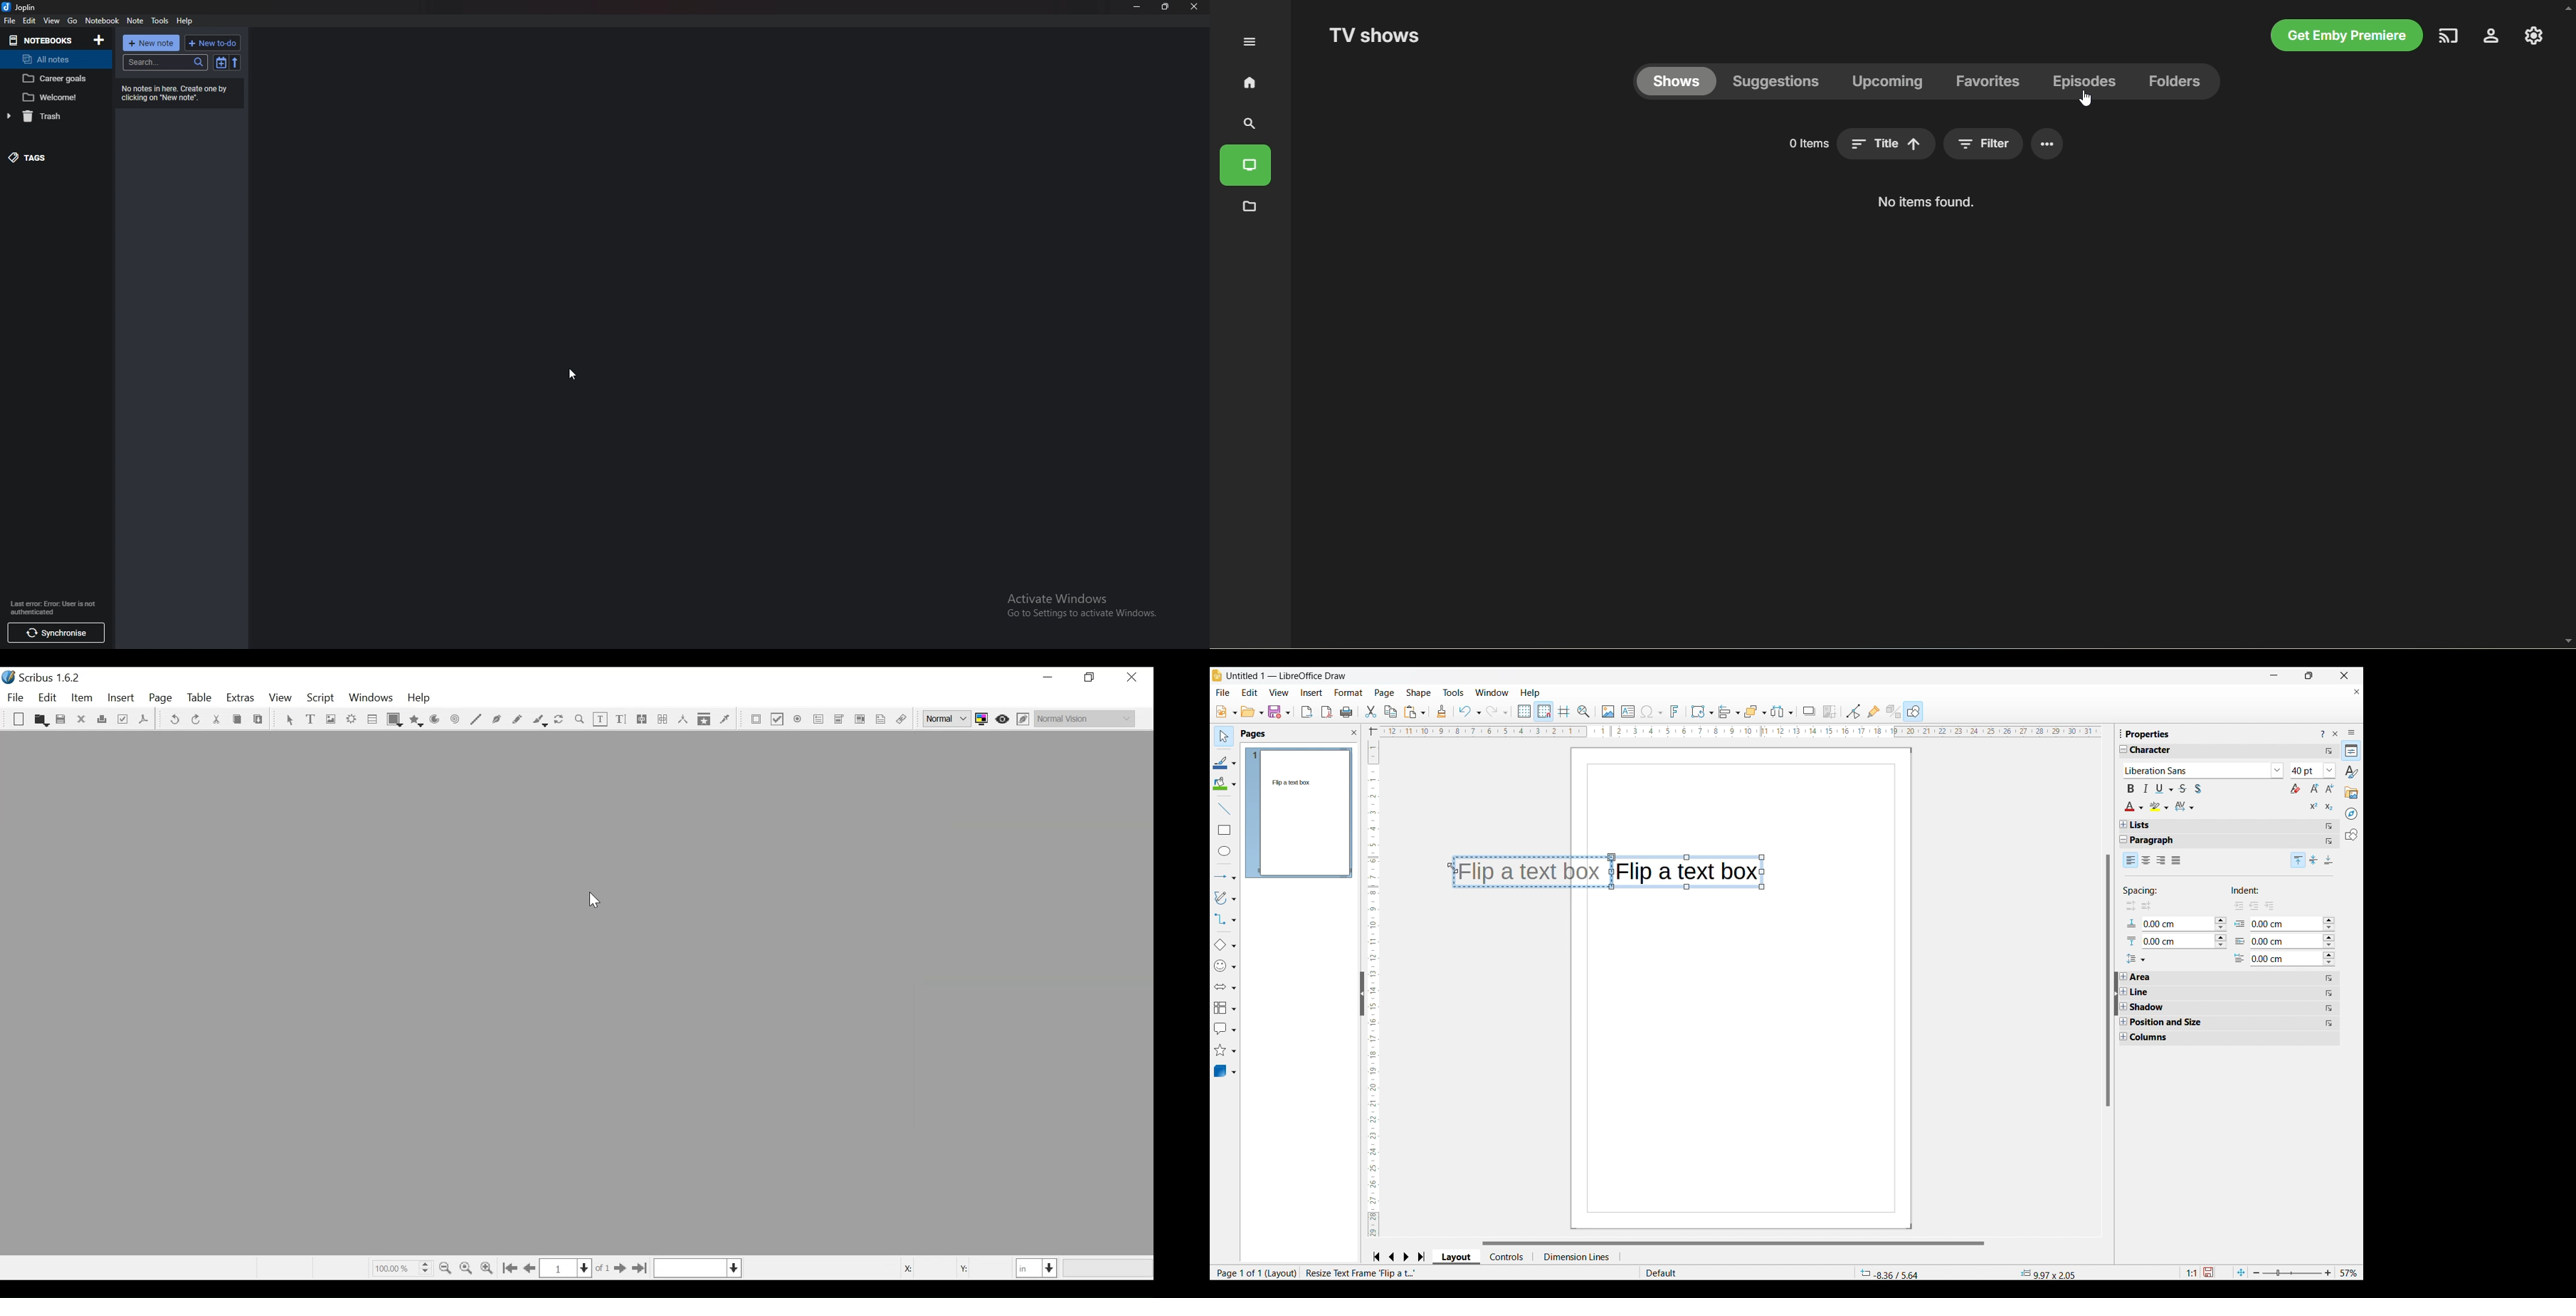 The height and width of the screenshot is (1316, 2576). I want to click on cursor, so click(575, 374).